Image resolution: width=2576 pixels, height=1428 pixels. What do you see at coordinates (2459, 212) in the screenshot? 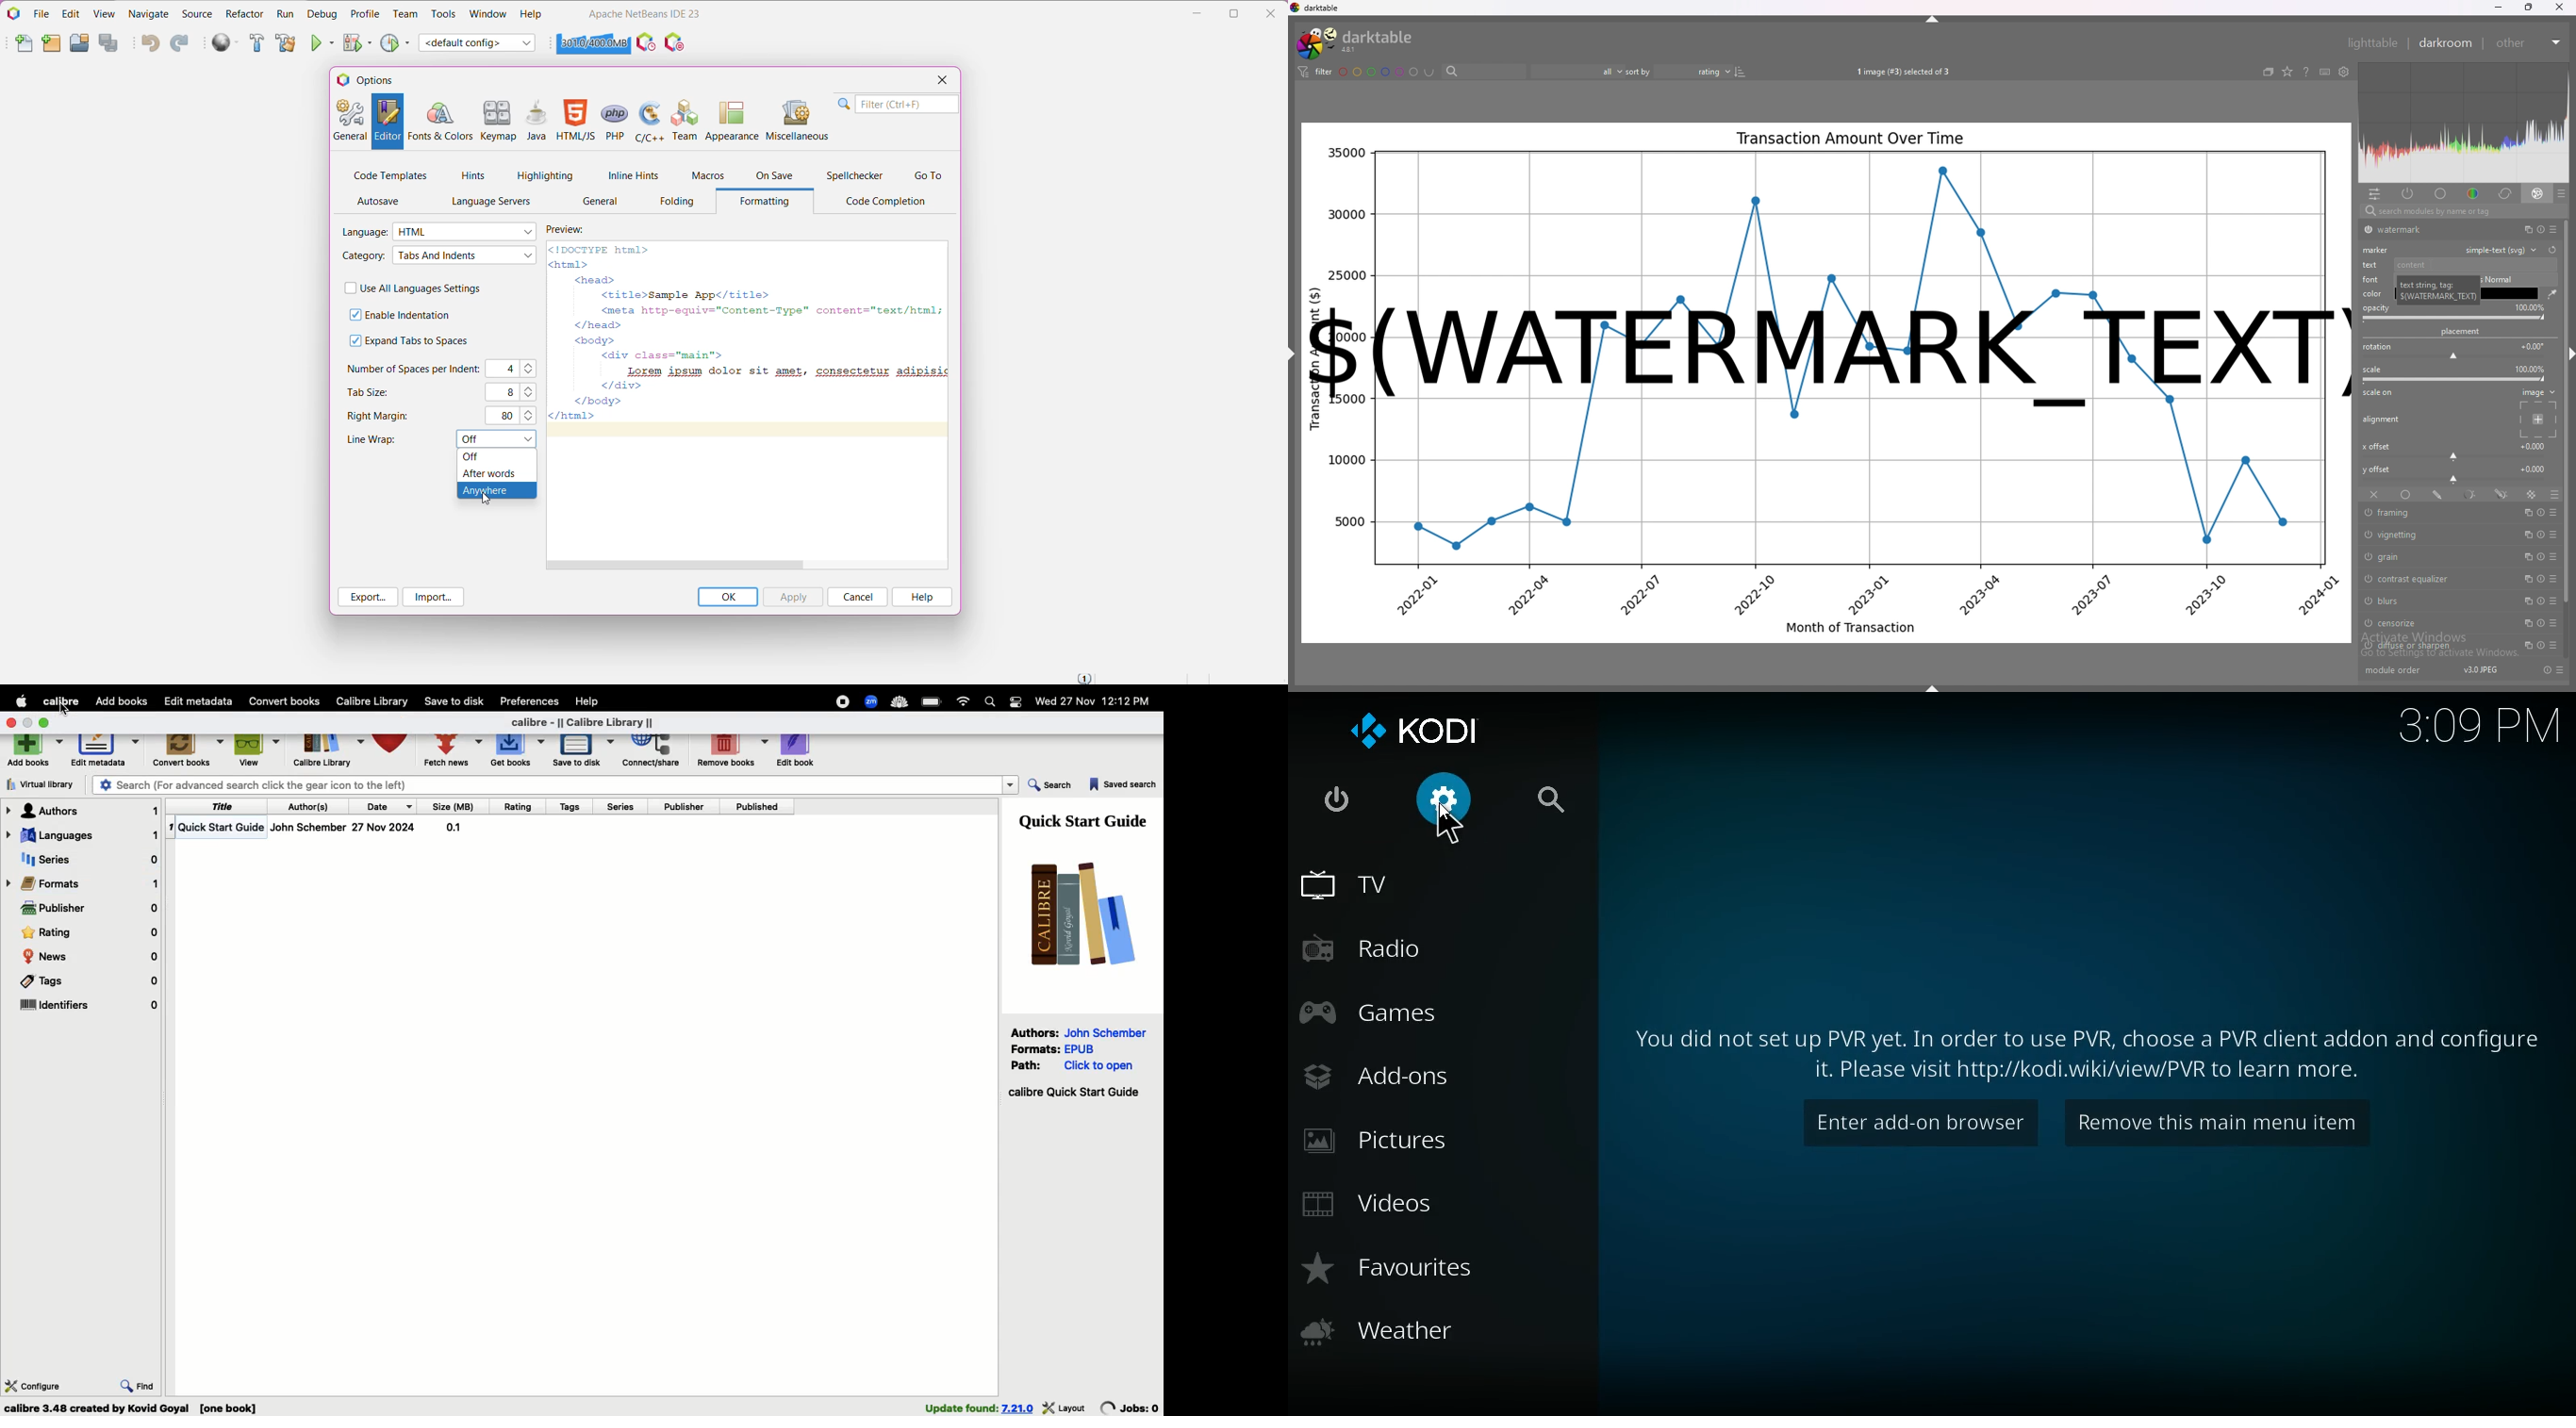
I see `search bar` at bounding box center [2459, 212].